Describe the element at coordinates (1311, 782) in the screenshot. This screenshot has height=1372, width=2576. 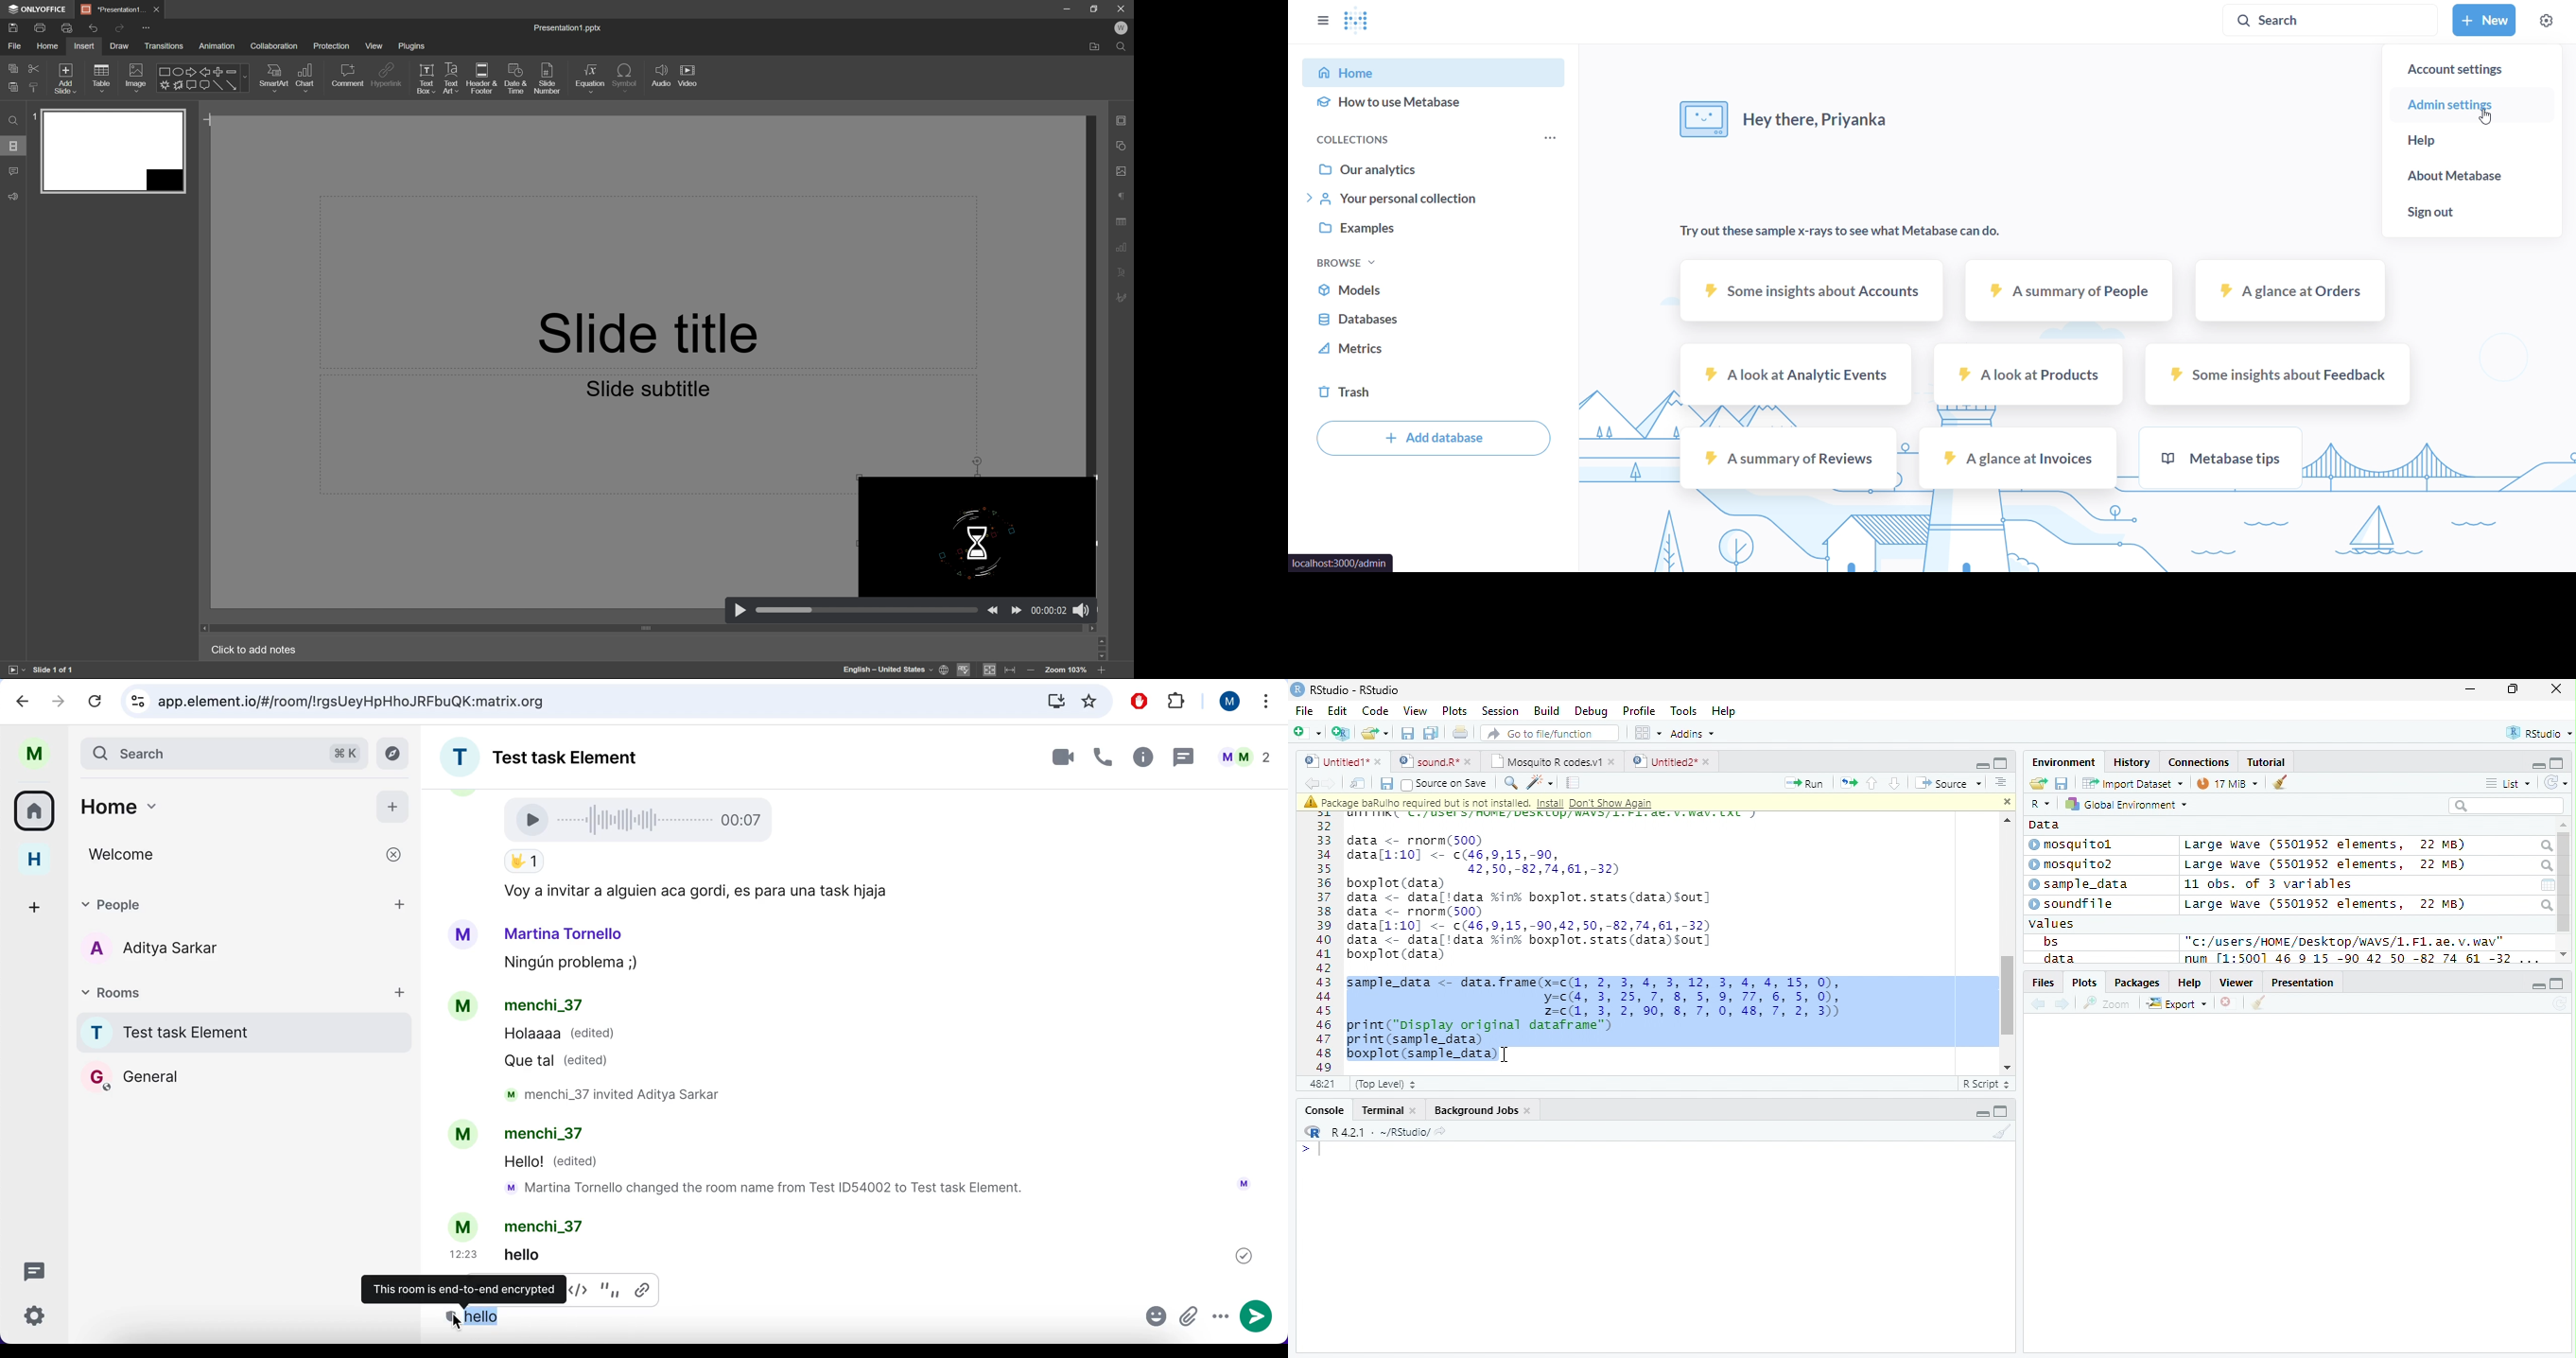
I see `Go backward` at that location.